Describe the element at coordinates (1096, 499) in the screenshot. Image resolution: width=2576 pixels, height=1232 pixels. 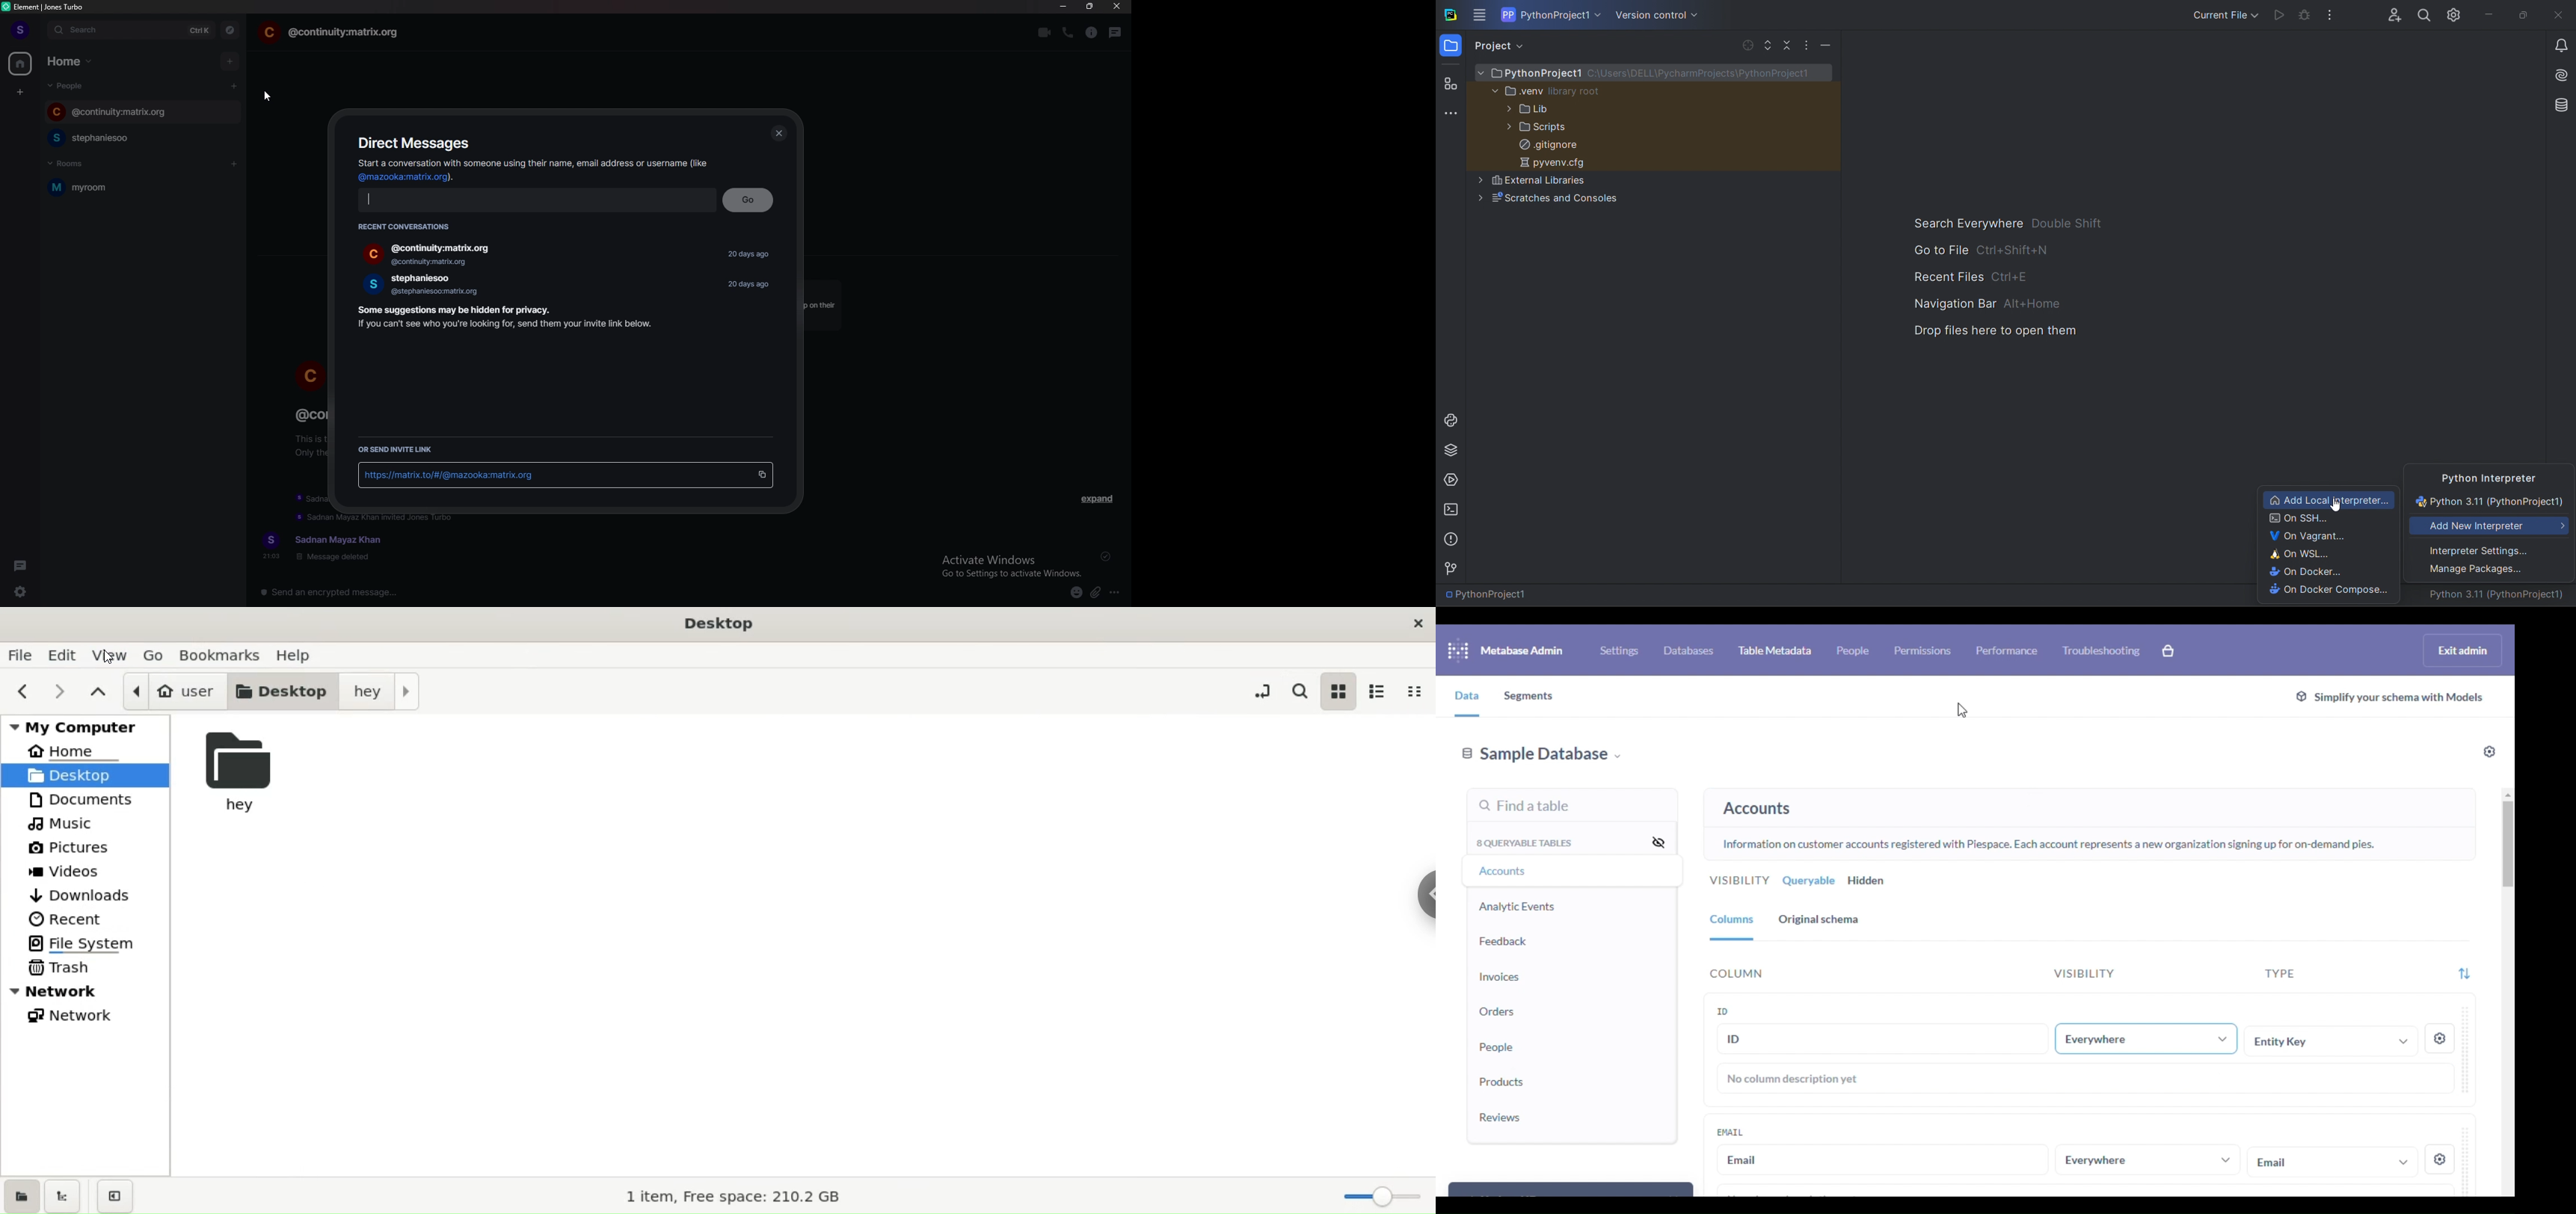
I see `expand` at that location.